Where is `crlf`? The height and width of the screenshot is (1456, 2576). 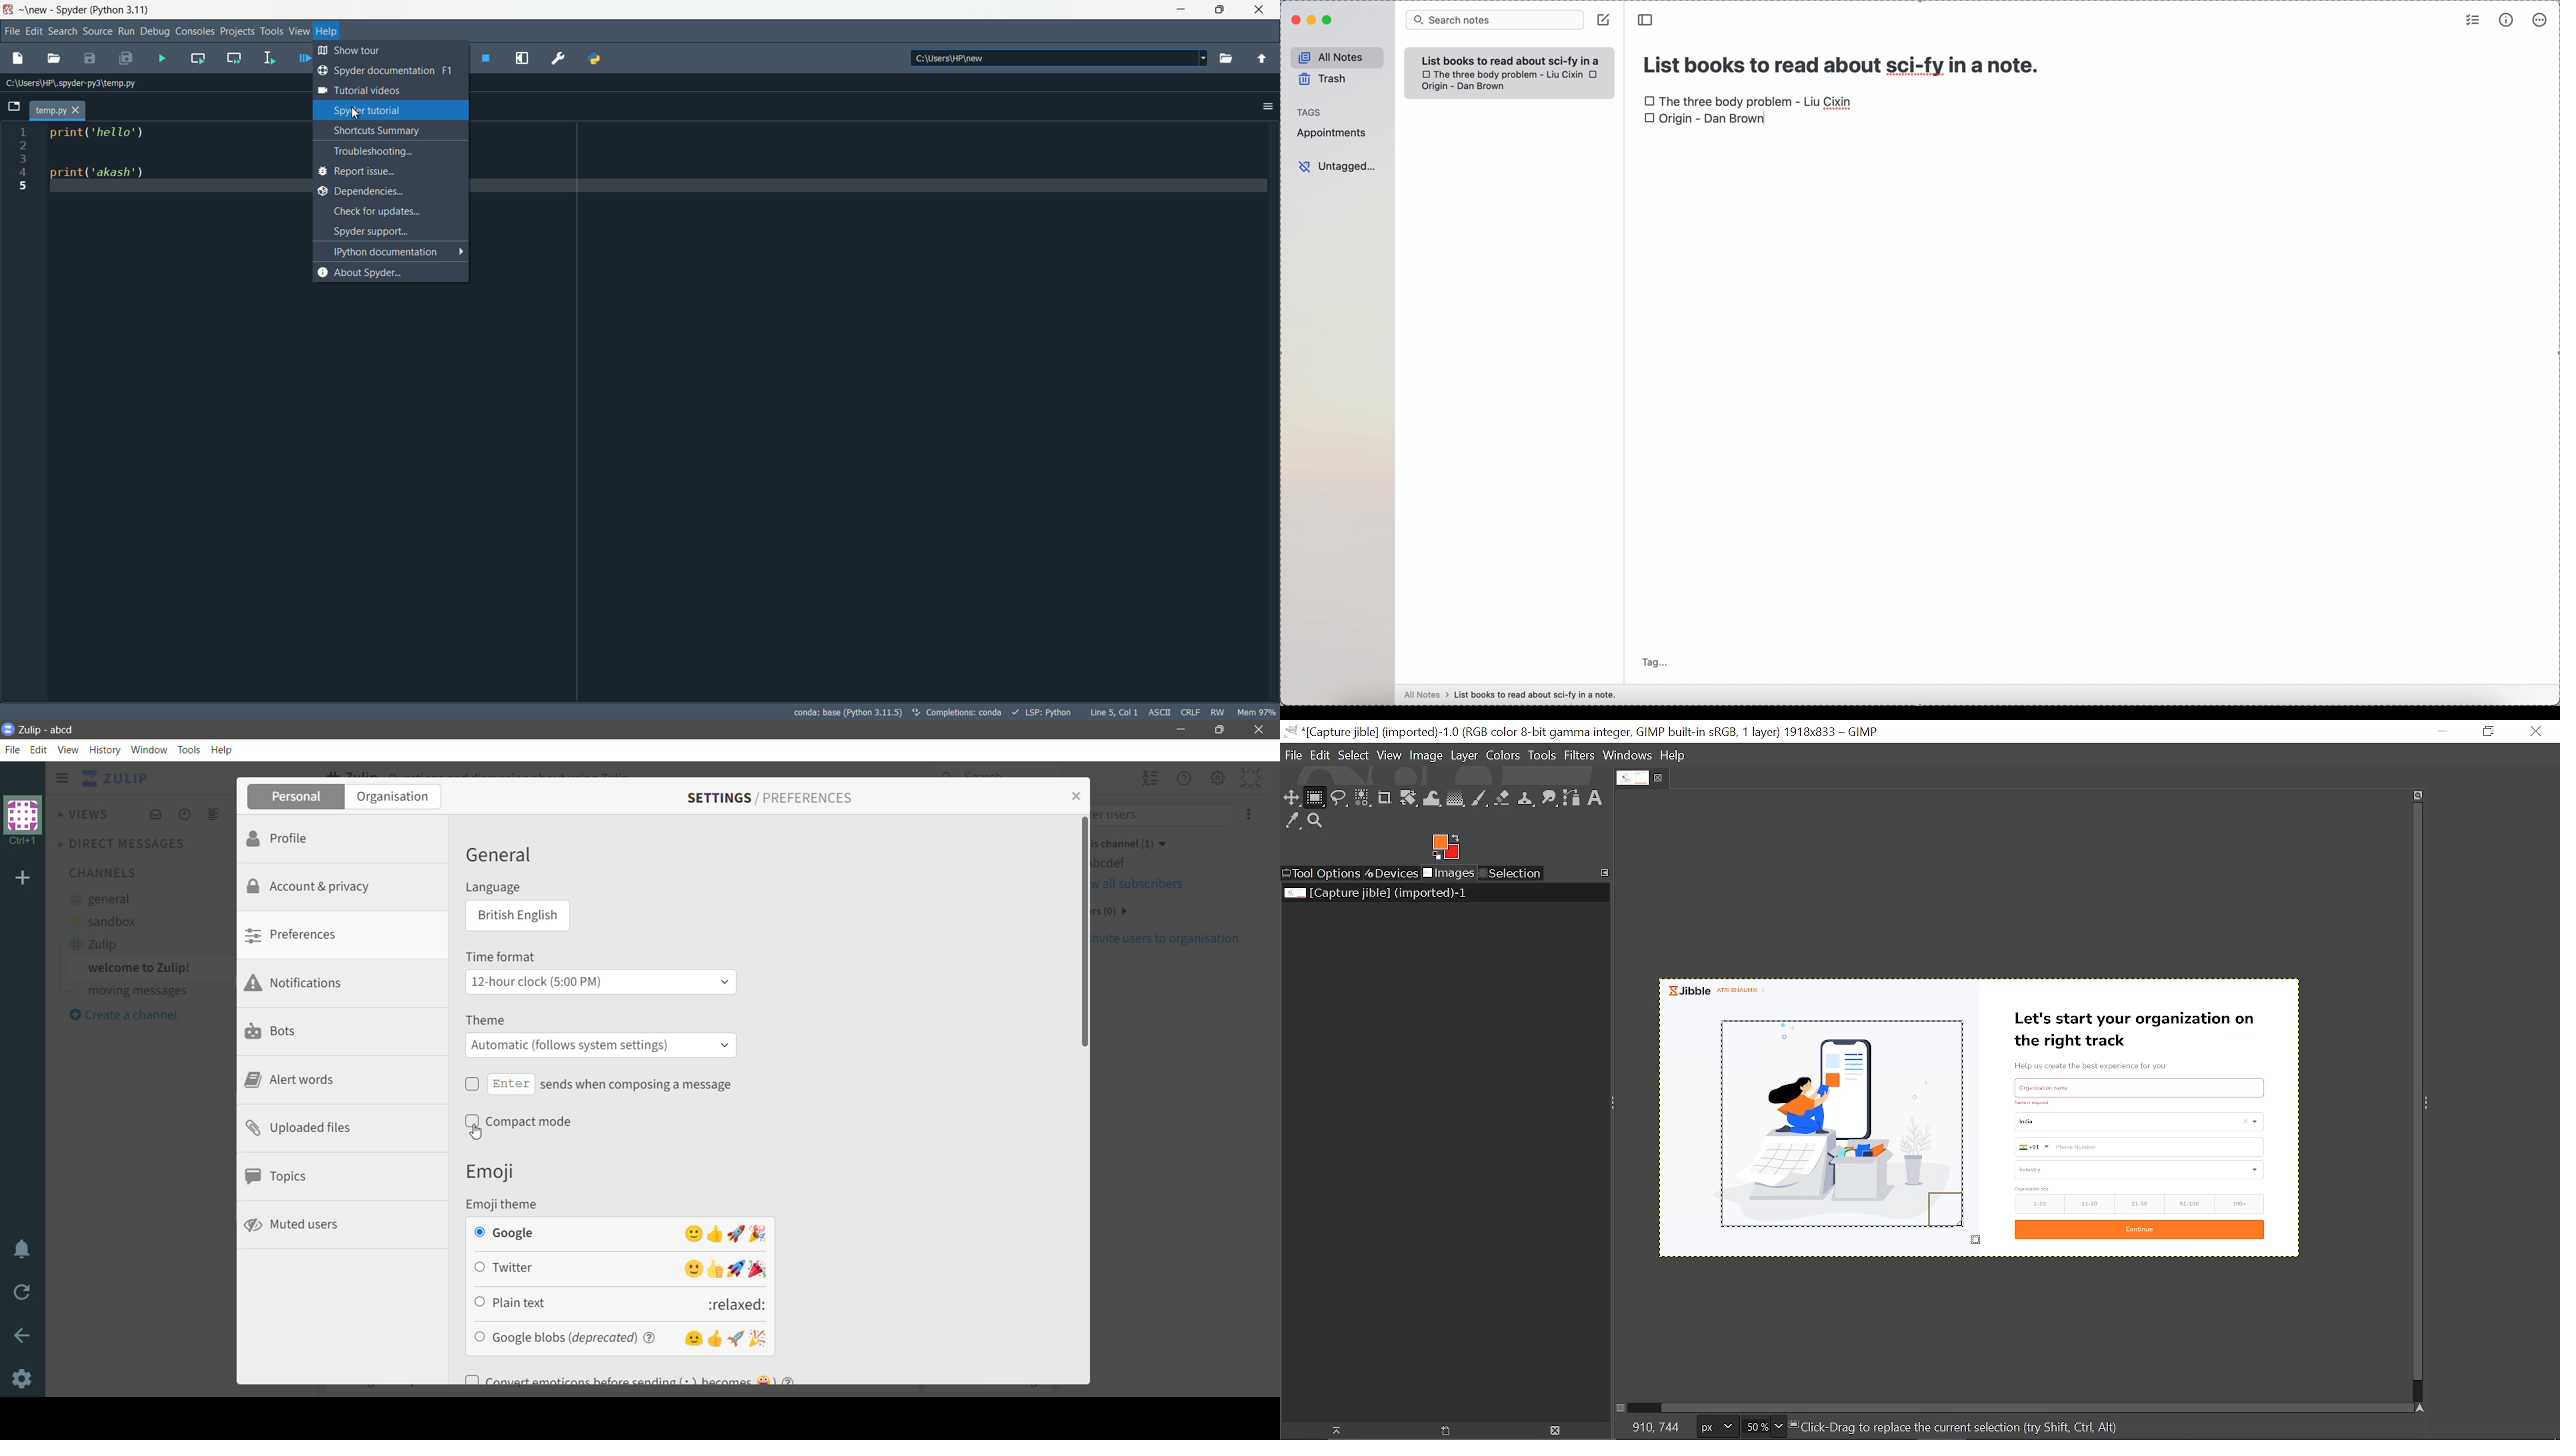 crlf is located at coordinates (1190, 712).